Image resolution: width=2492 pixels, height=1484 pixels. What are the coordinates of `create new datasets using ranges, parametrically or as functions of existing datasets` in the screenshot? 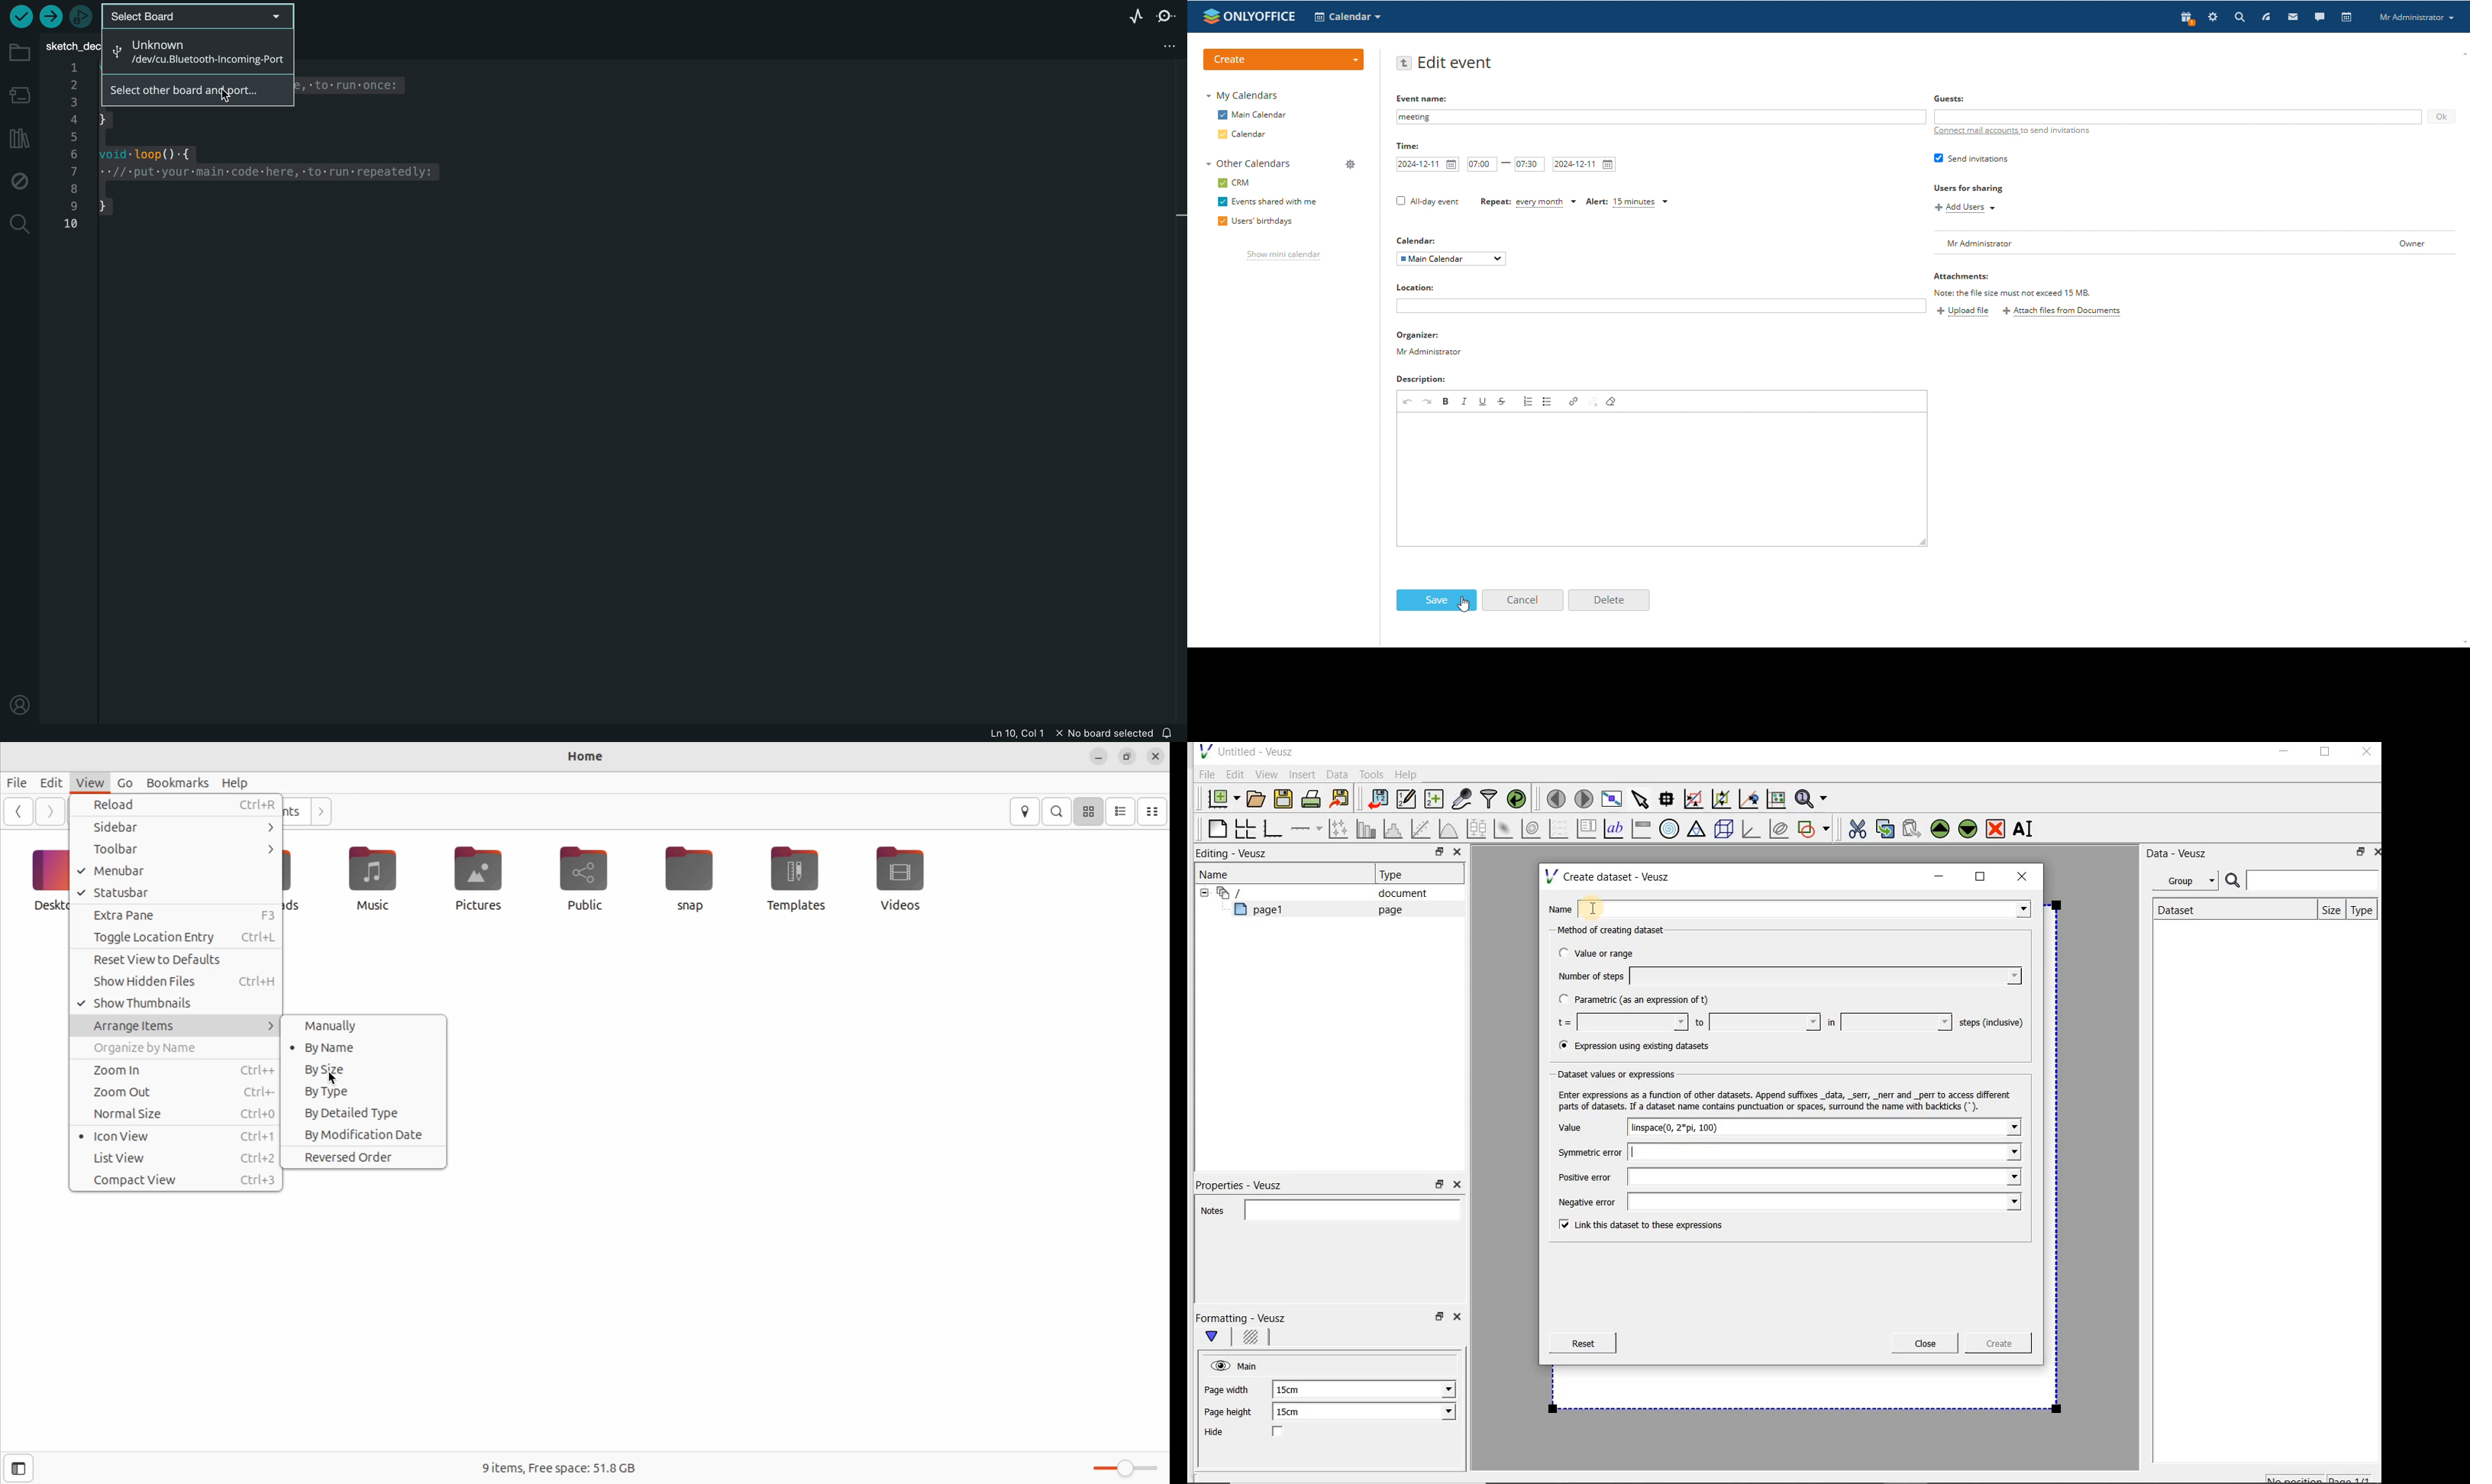 It's located at (1435, 800).